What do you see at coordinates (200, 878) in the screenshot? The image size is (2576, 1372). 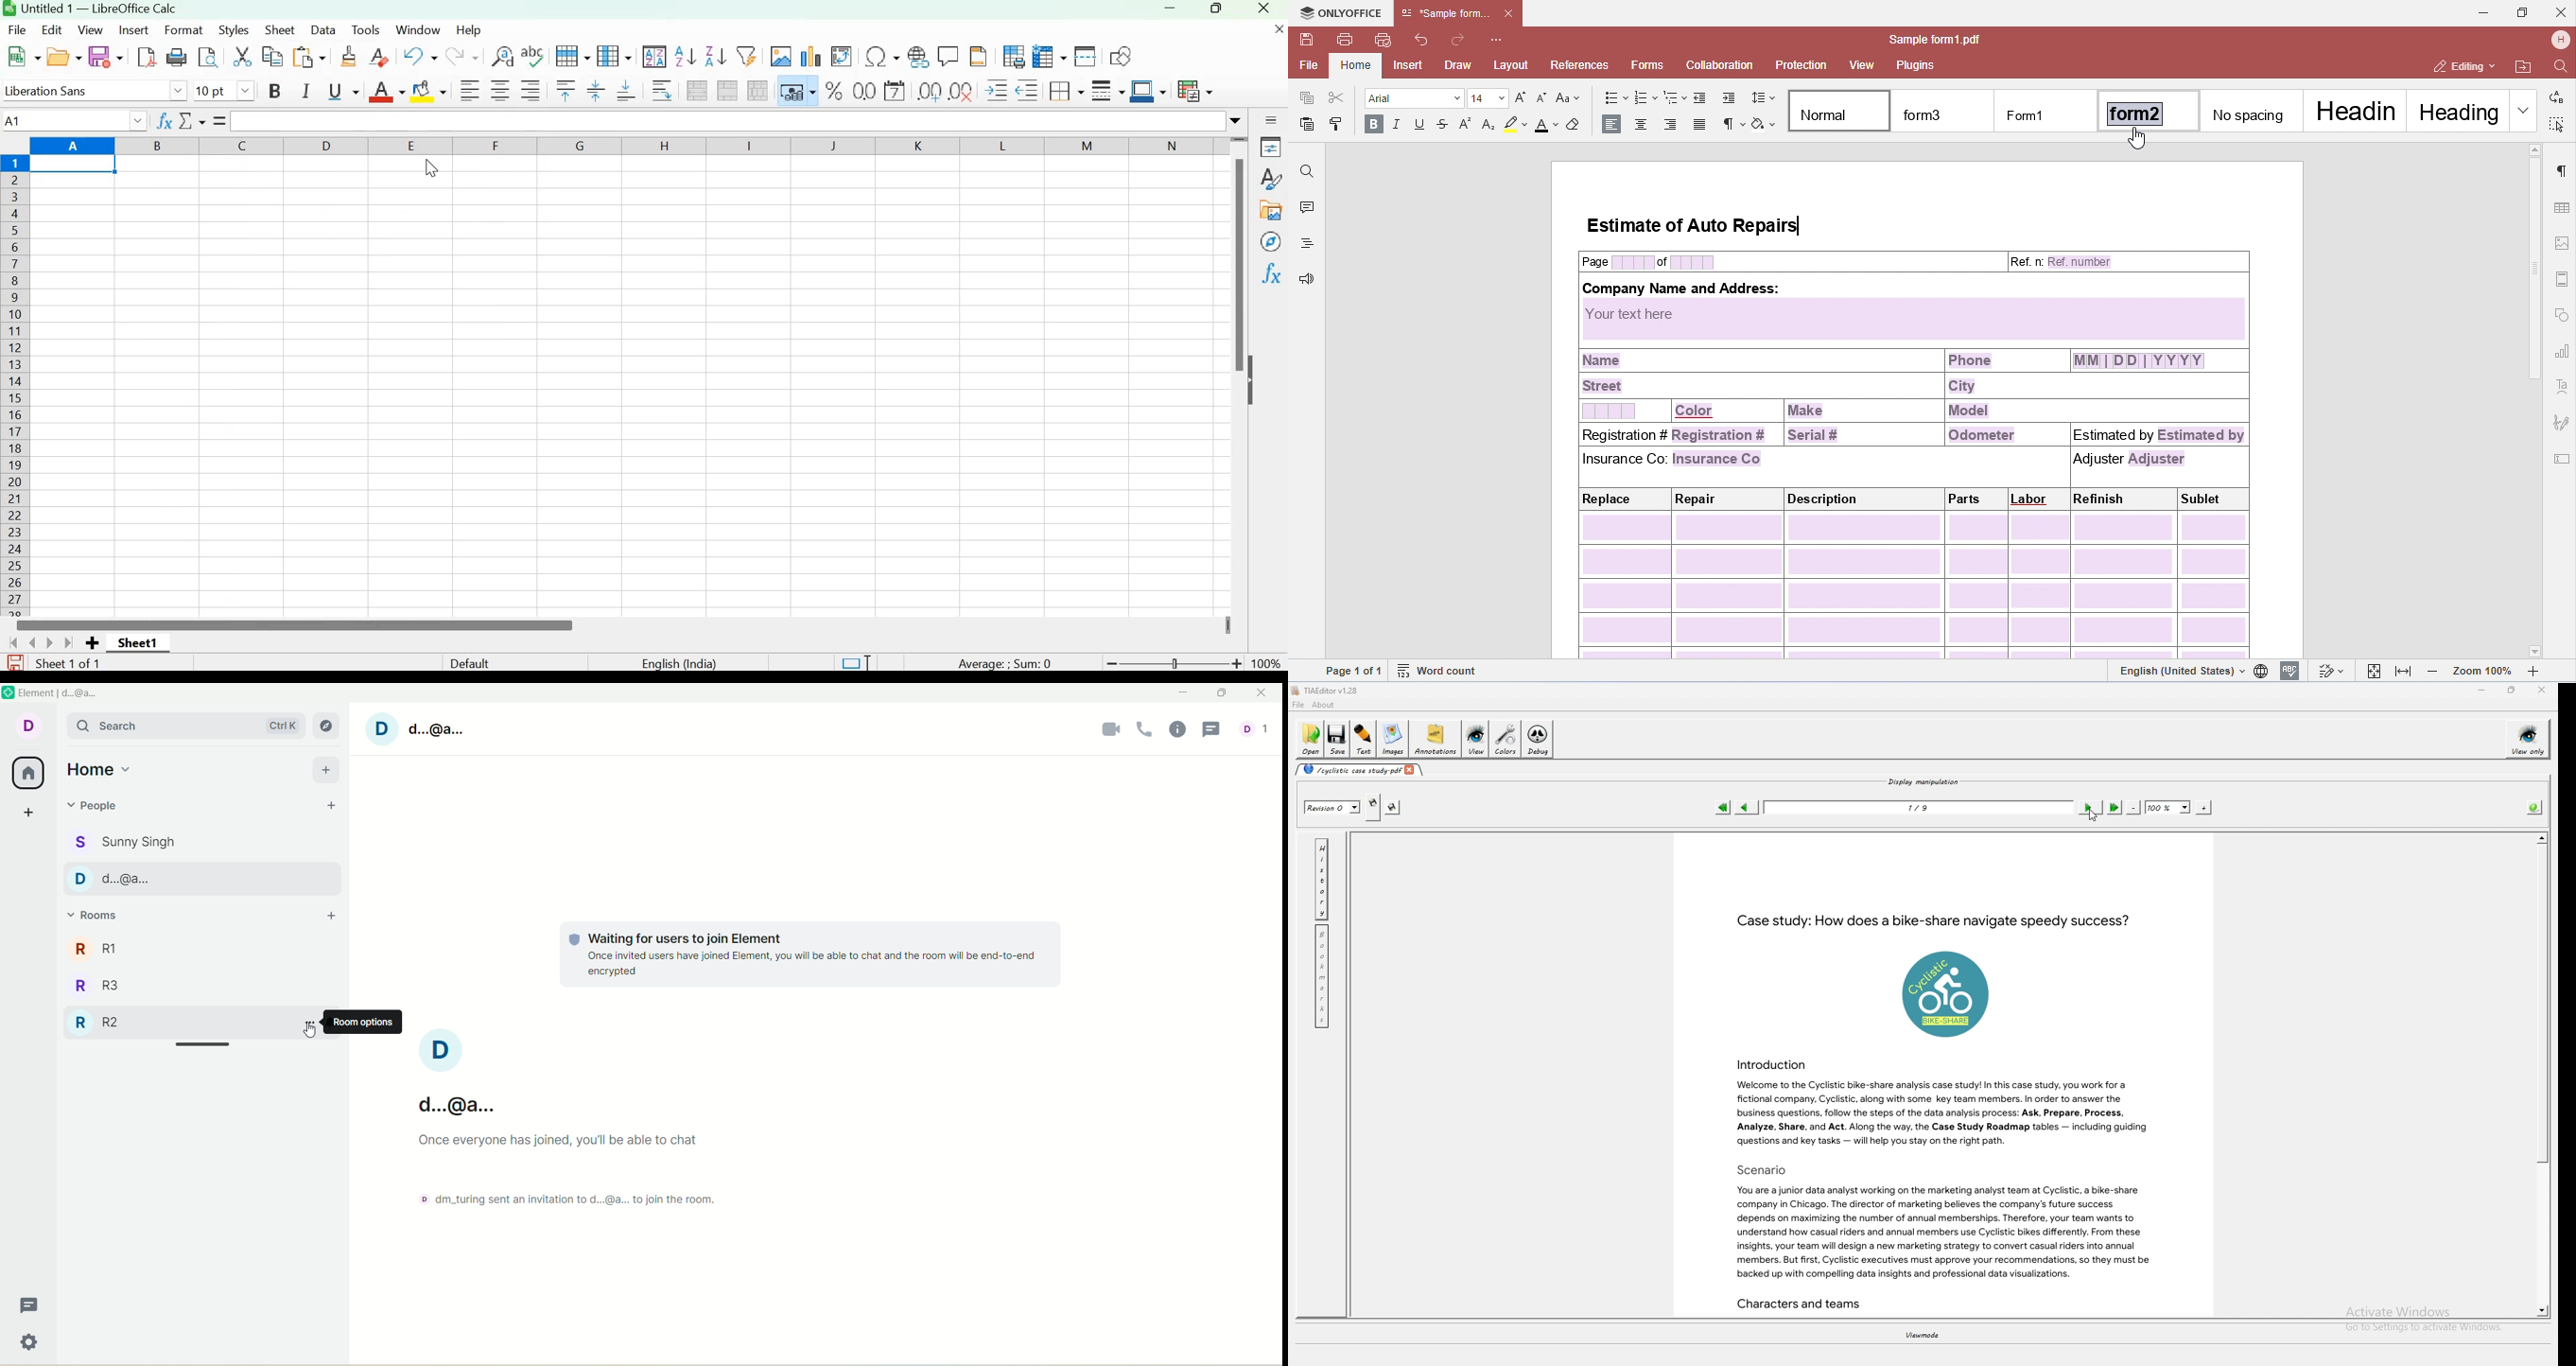 I see `d...@...` at bounding box center [200, 878].